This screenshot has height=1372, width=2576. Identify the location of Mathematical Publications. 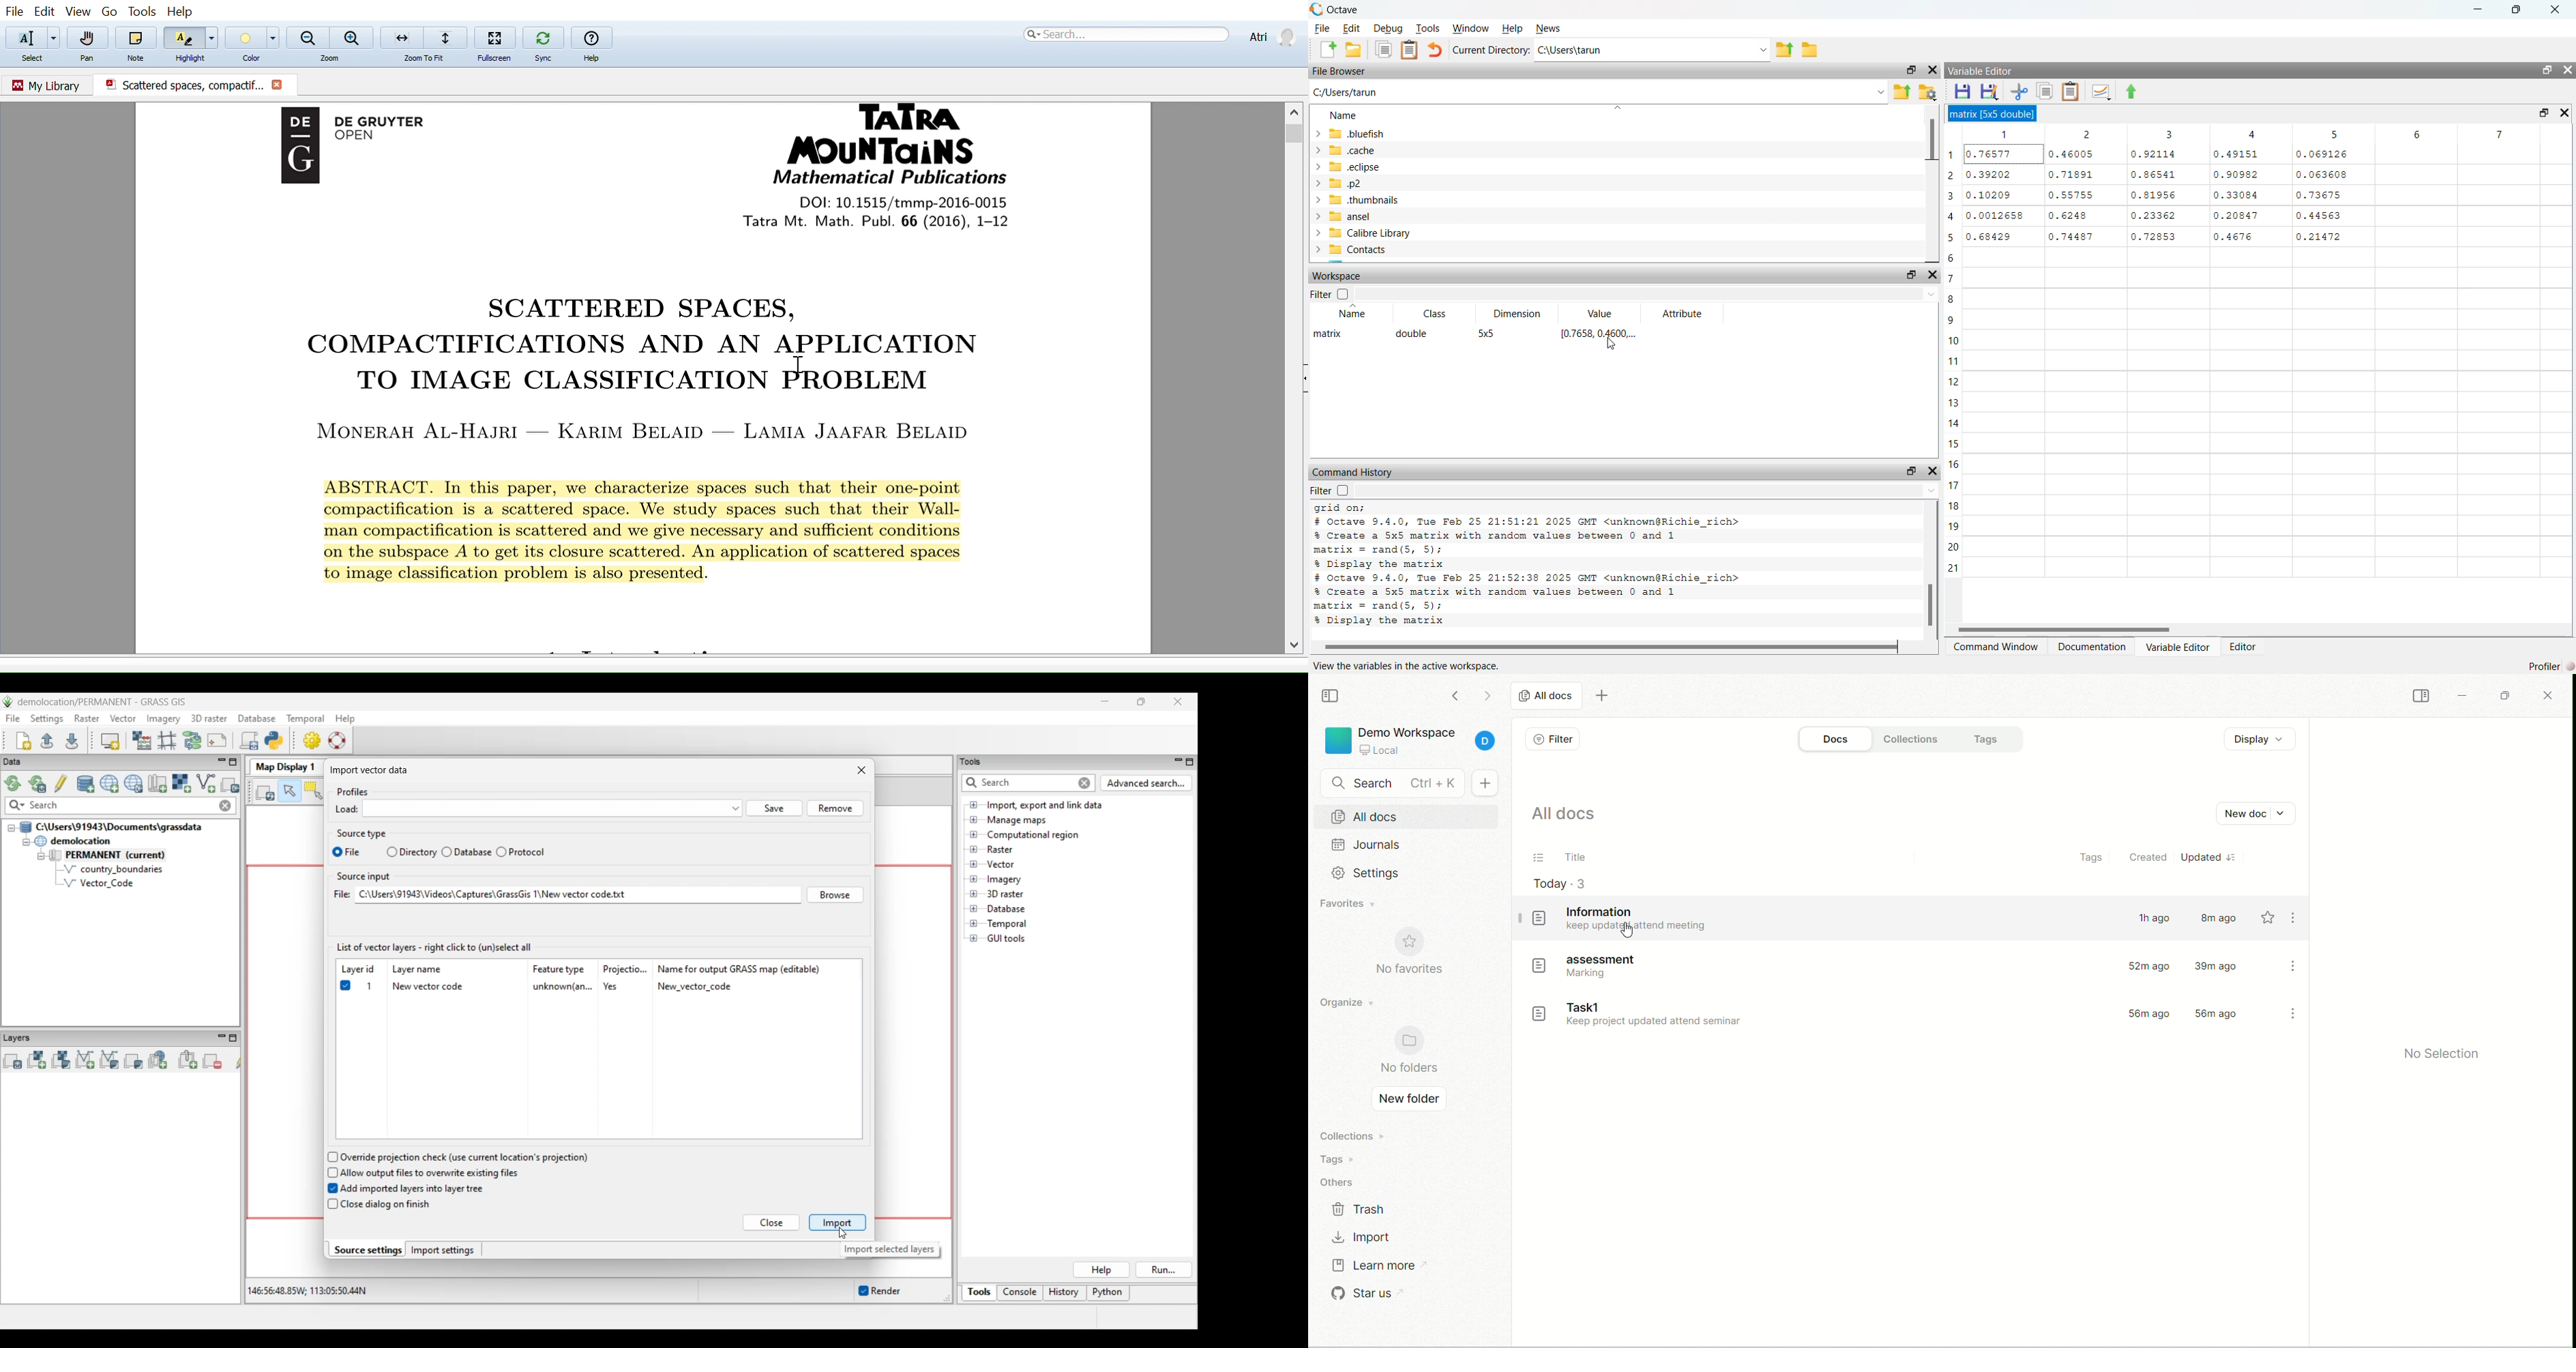
(889, 179).